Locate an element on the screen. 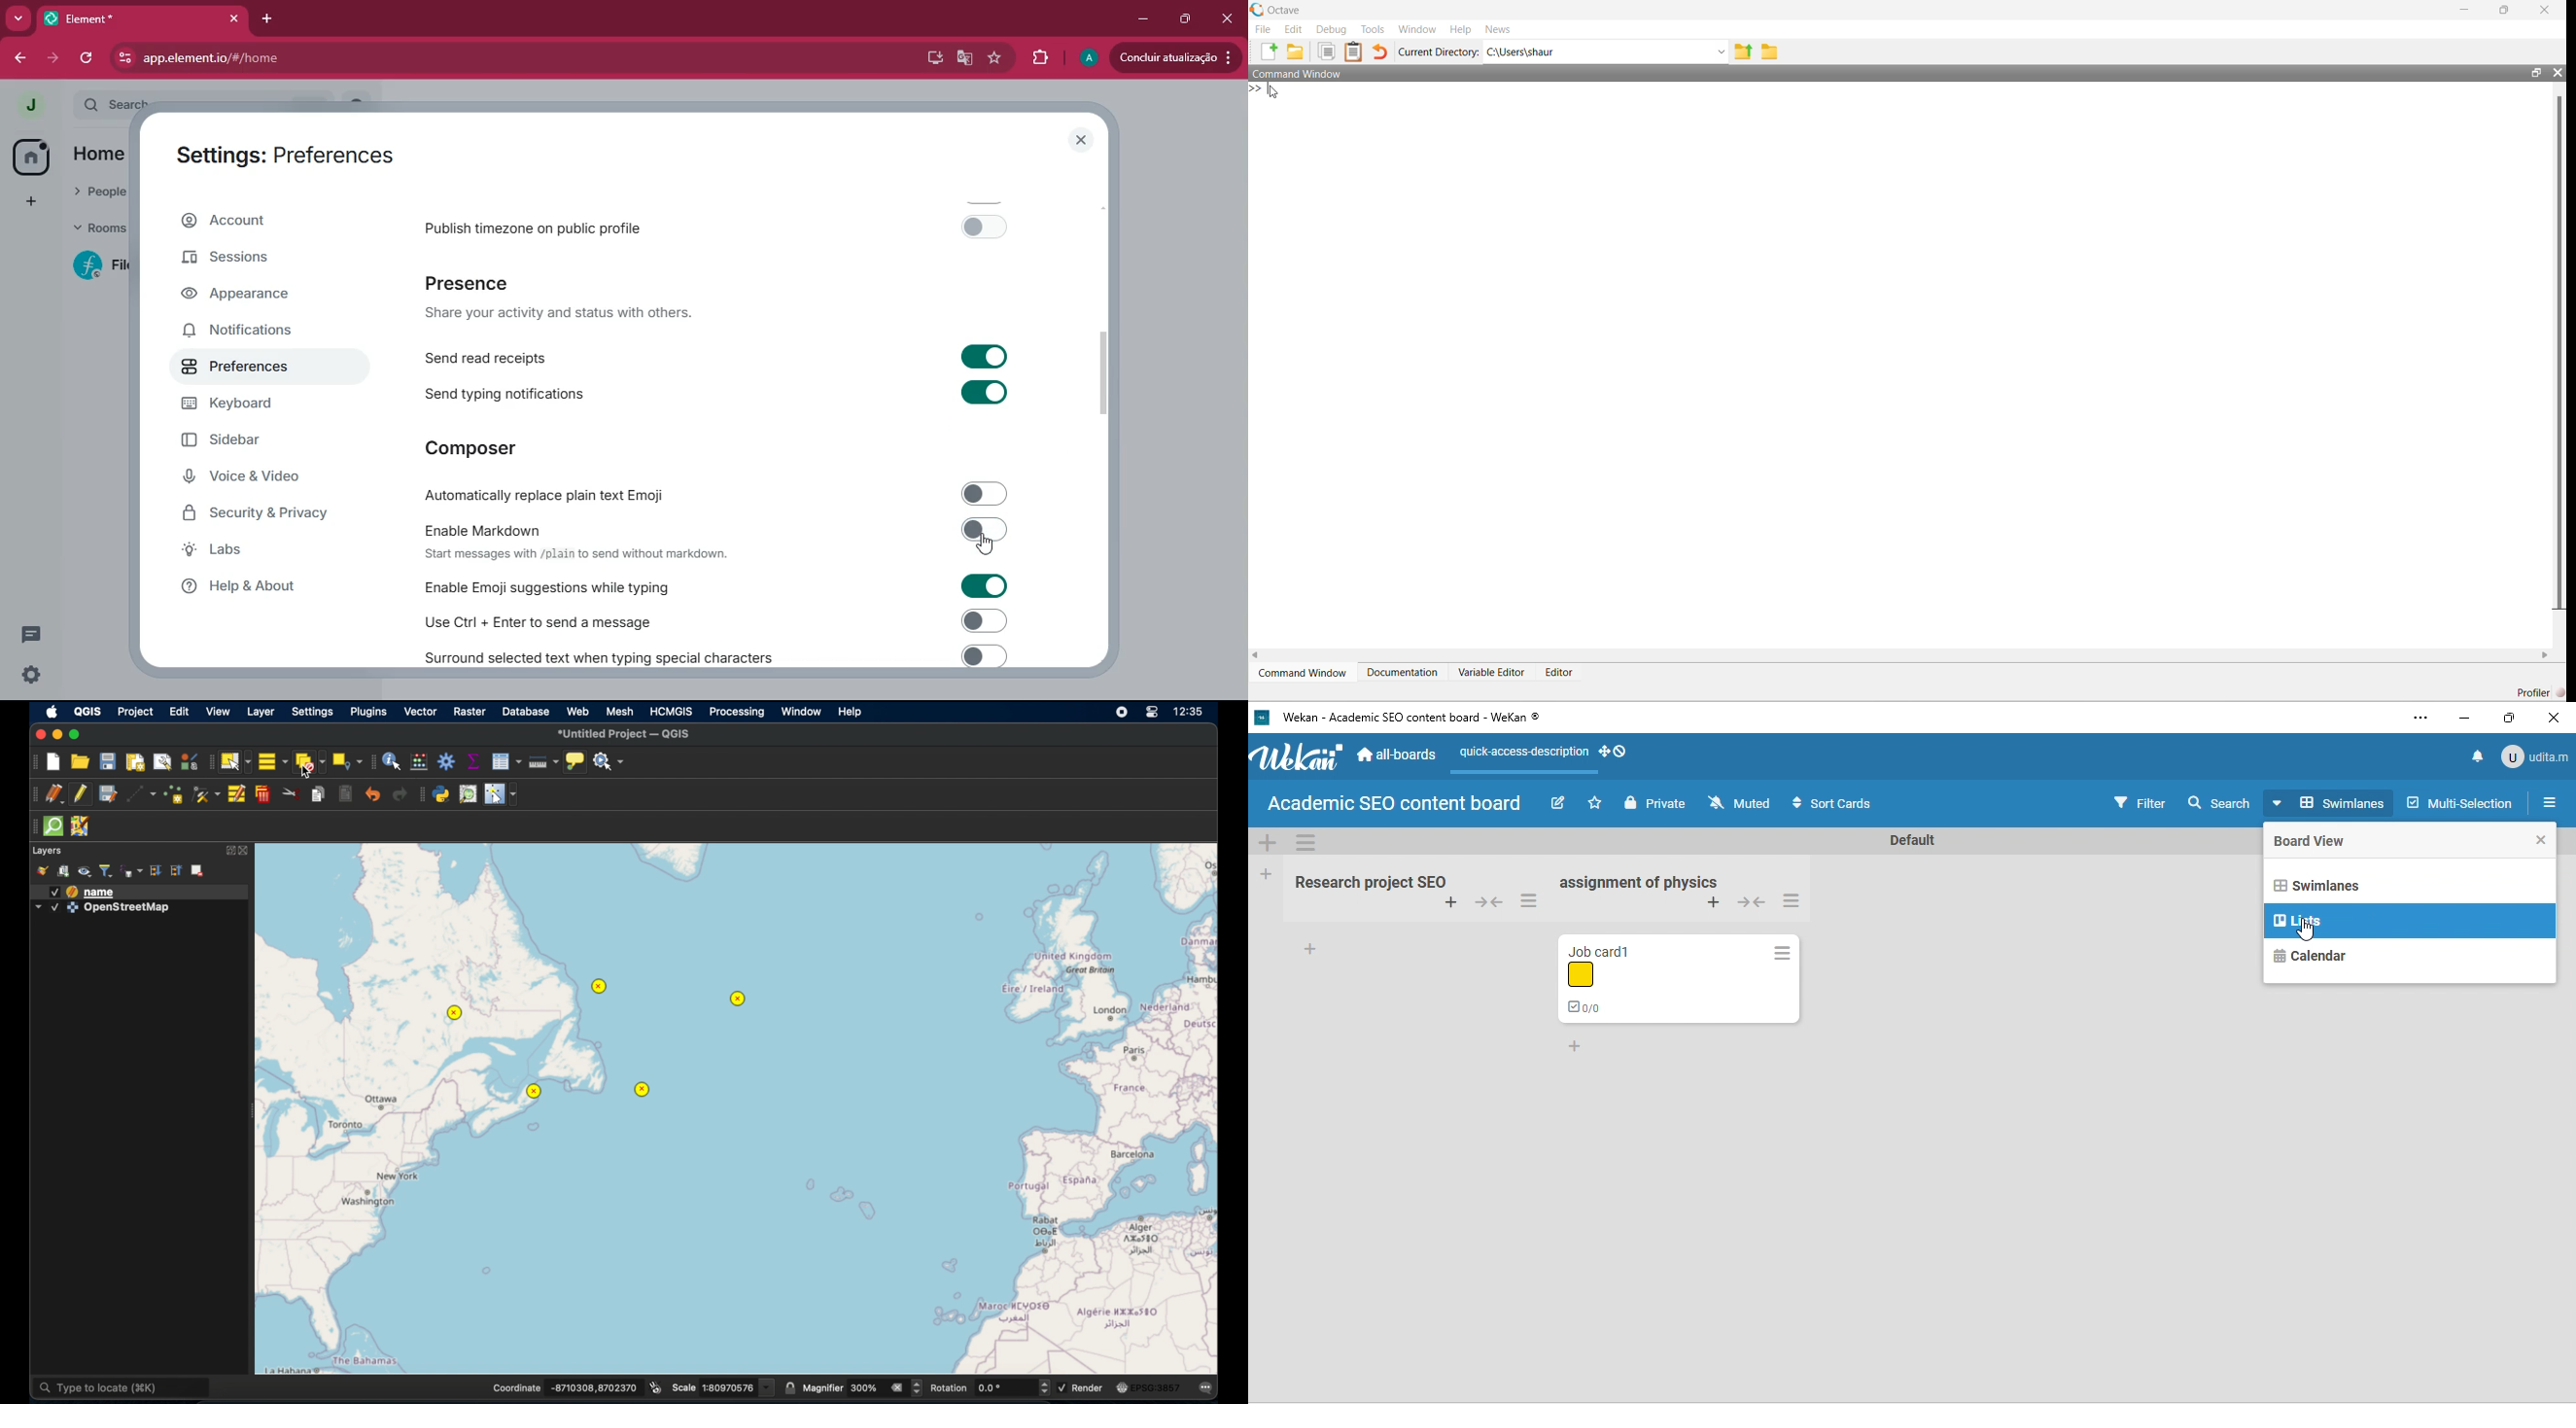 The width and height of the screenshot is (2576, 1428). Command Window is located at coordinates (1304, 671).